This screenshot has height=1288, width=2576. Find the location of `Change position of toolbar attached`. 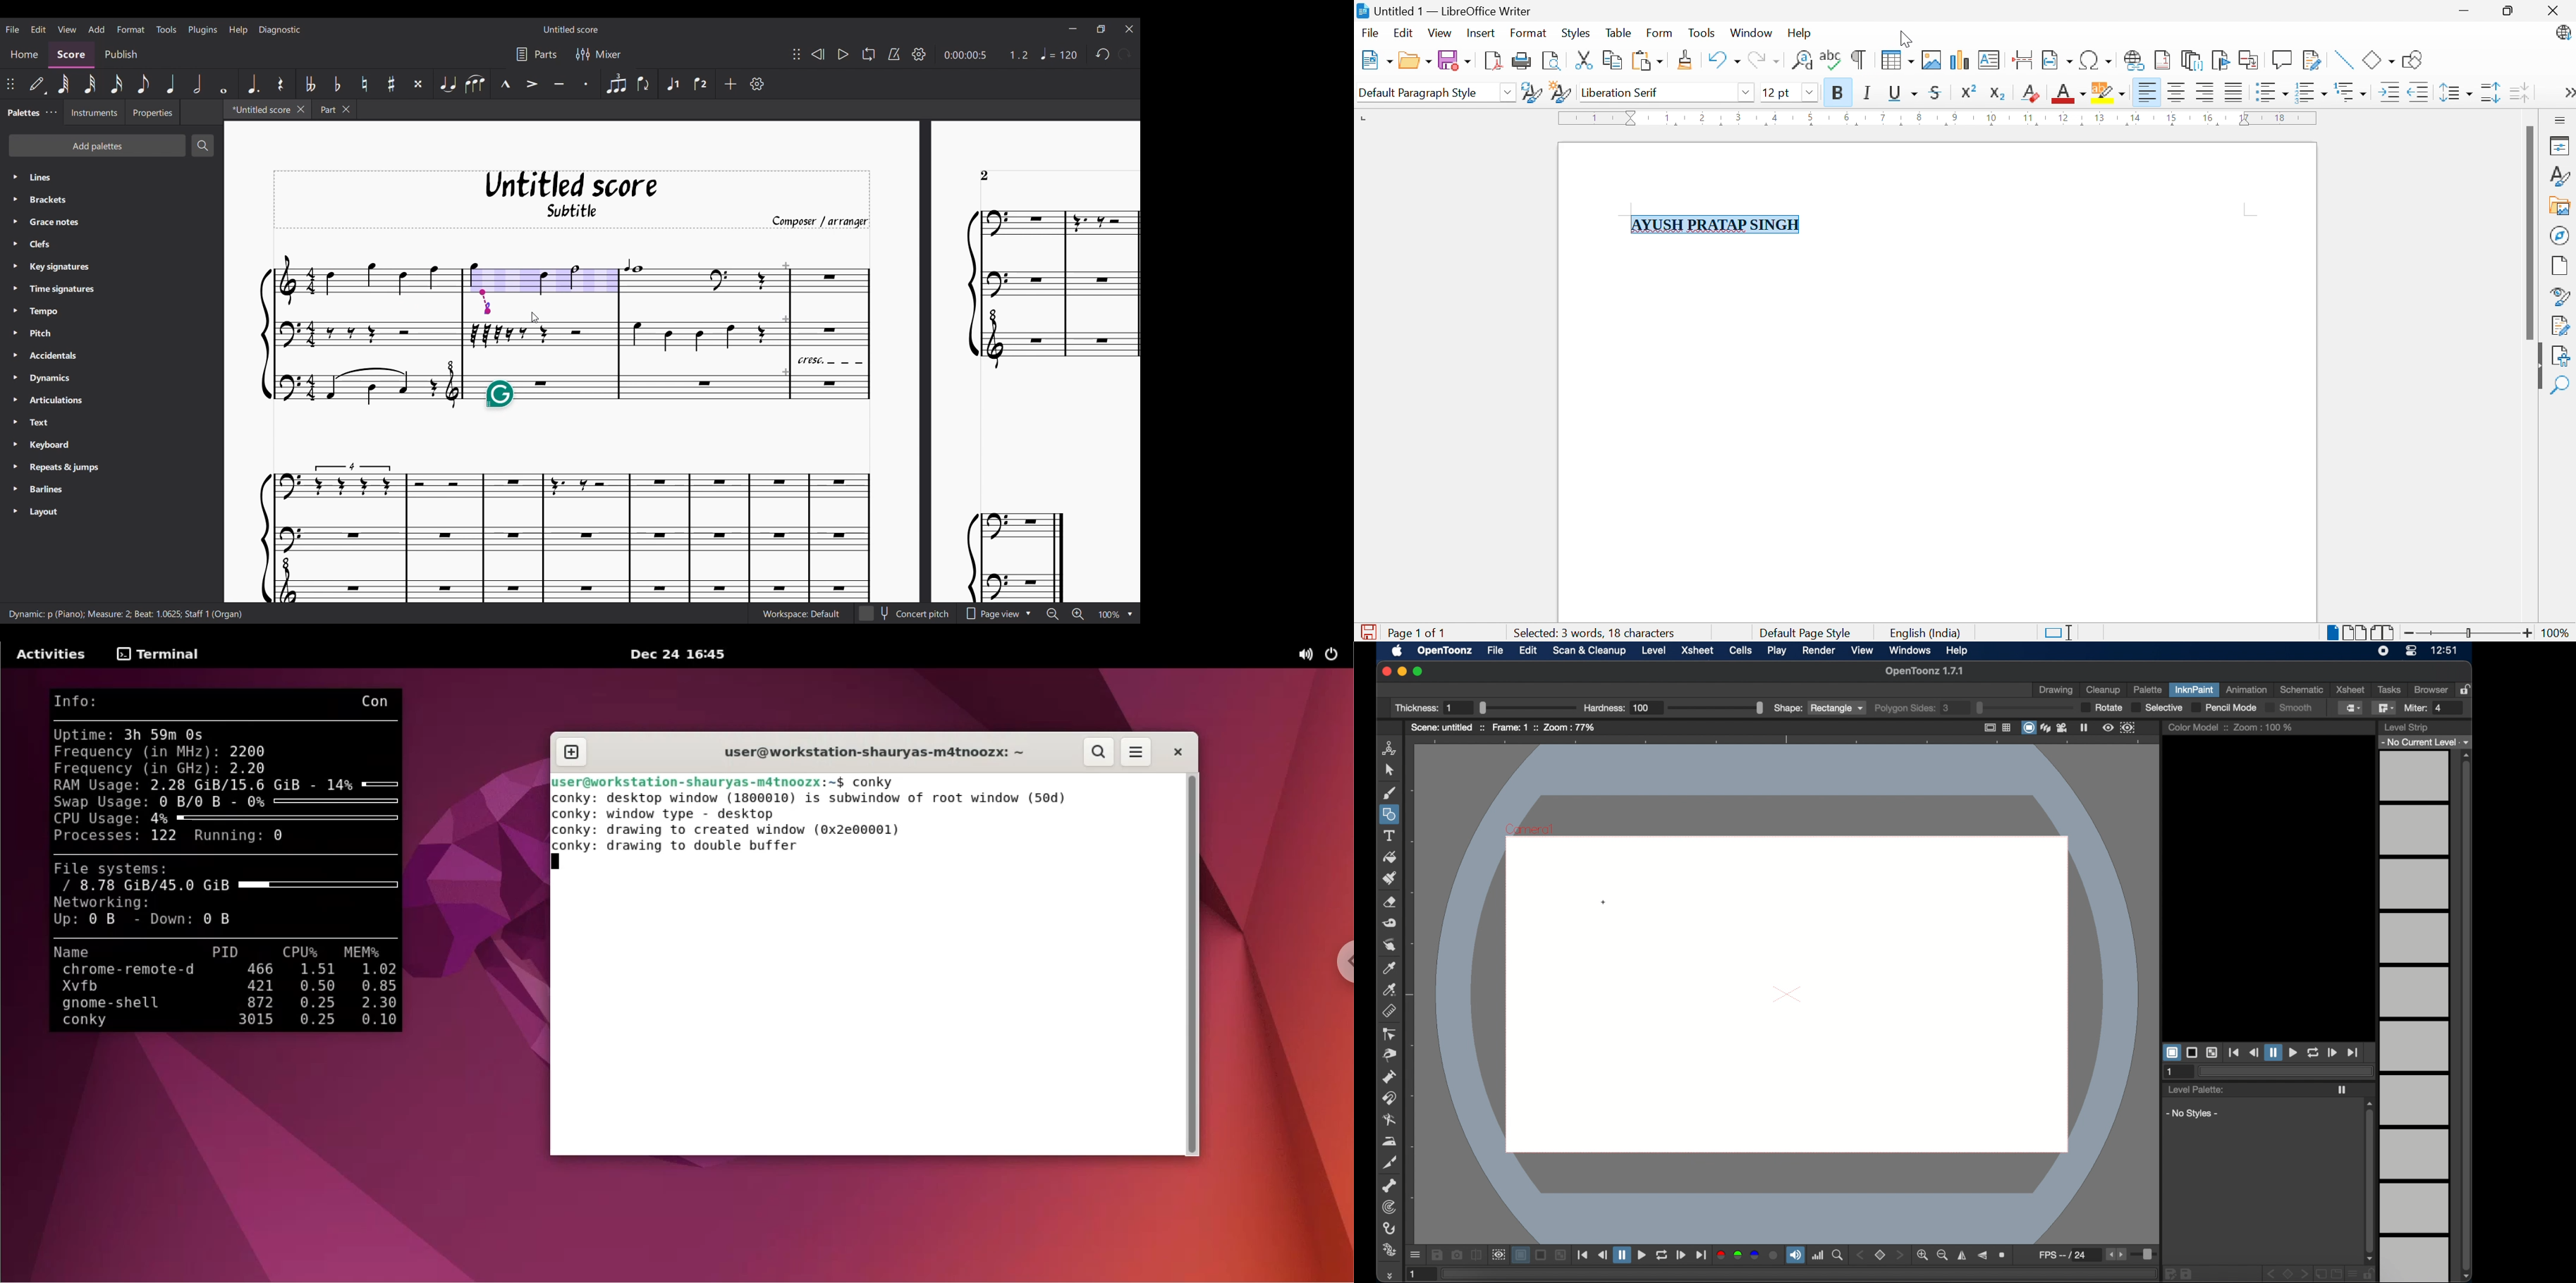

Change position of toolbar attached is located at coordinates (10, 84).